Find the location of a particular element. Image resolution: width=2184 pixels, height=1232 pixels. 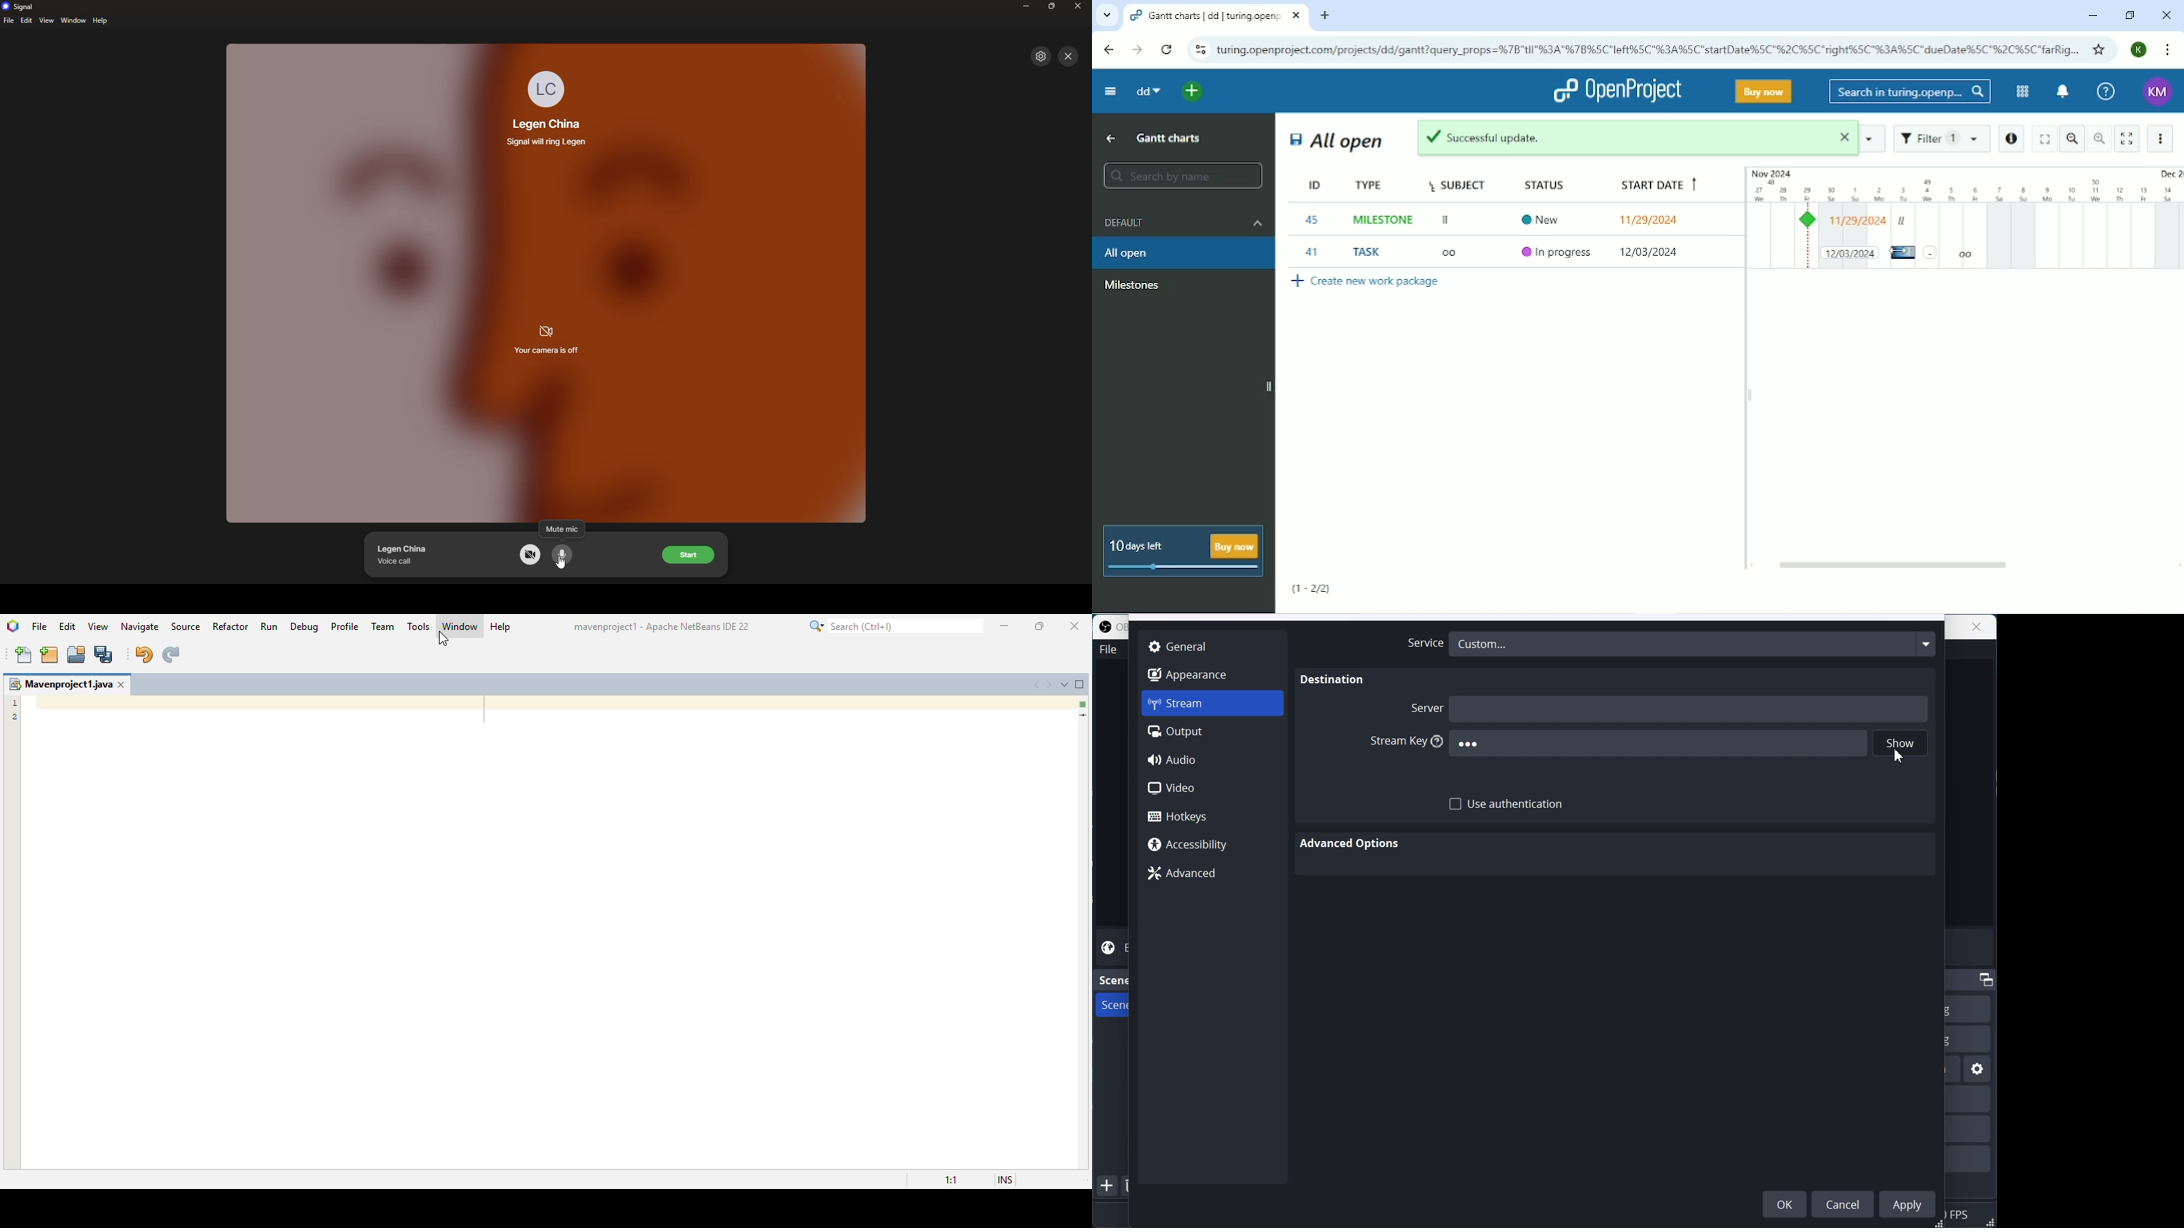

Apply is located at coordinates (1910, 1203).